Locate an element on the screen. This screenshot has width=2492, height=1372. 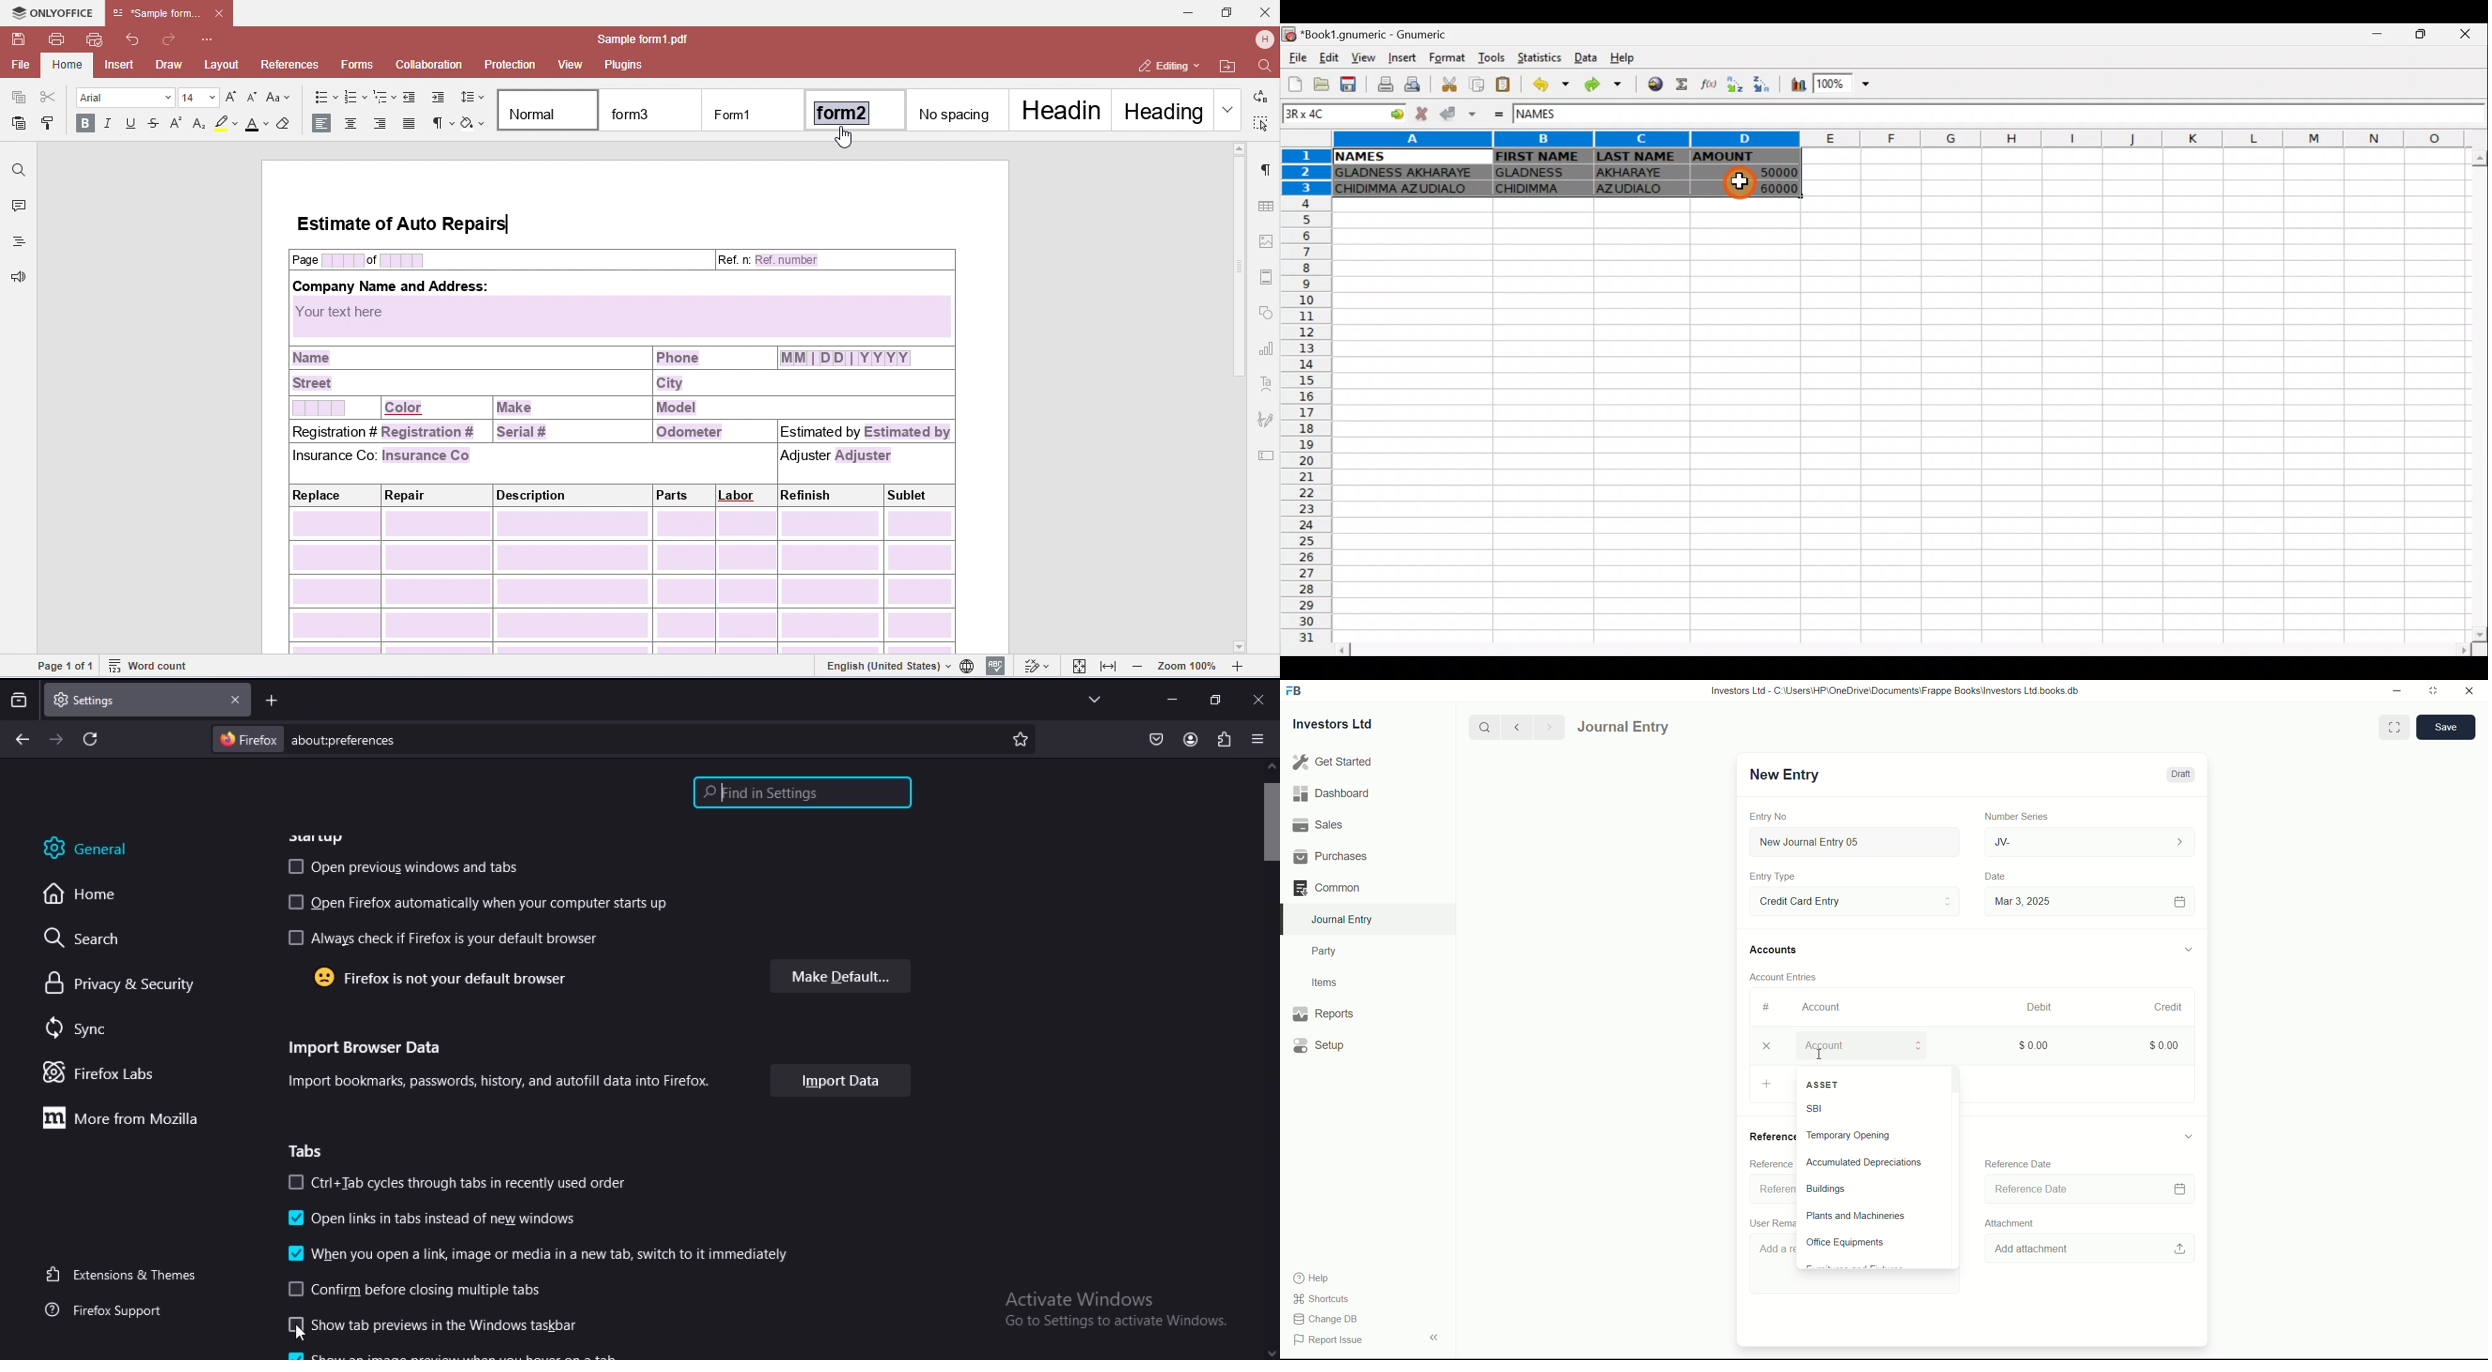
Accumulated Depreciations is located at coordinates (1873, 1162).